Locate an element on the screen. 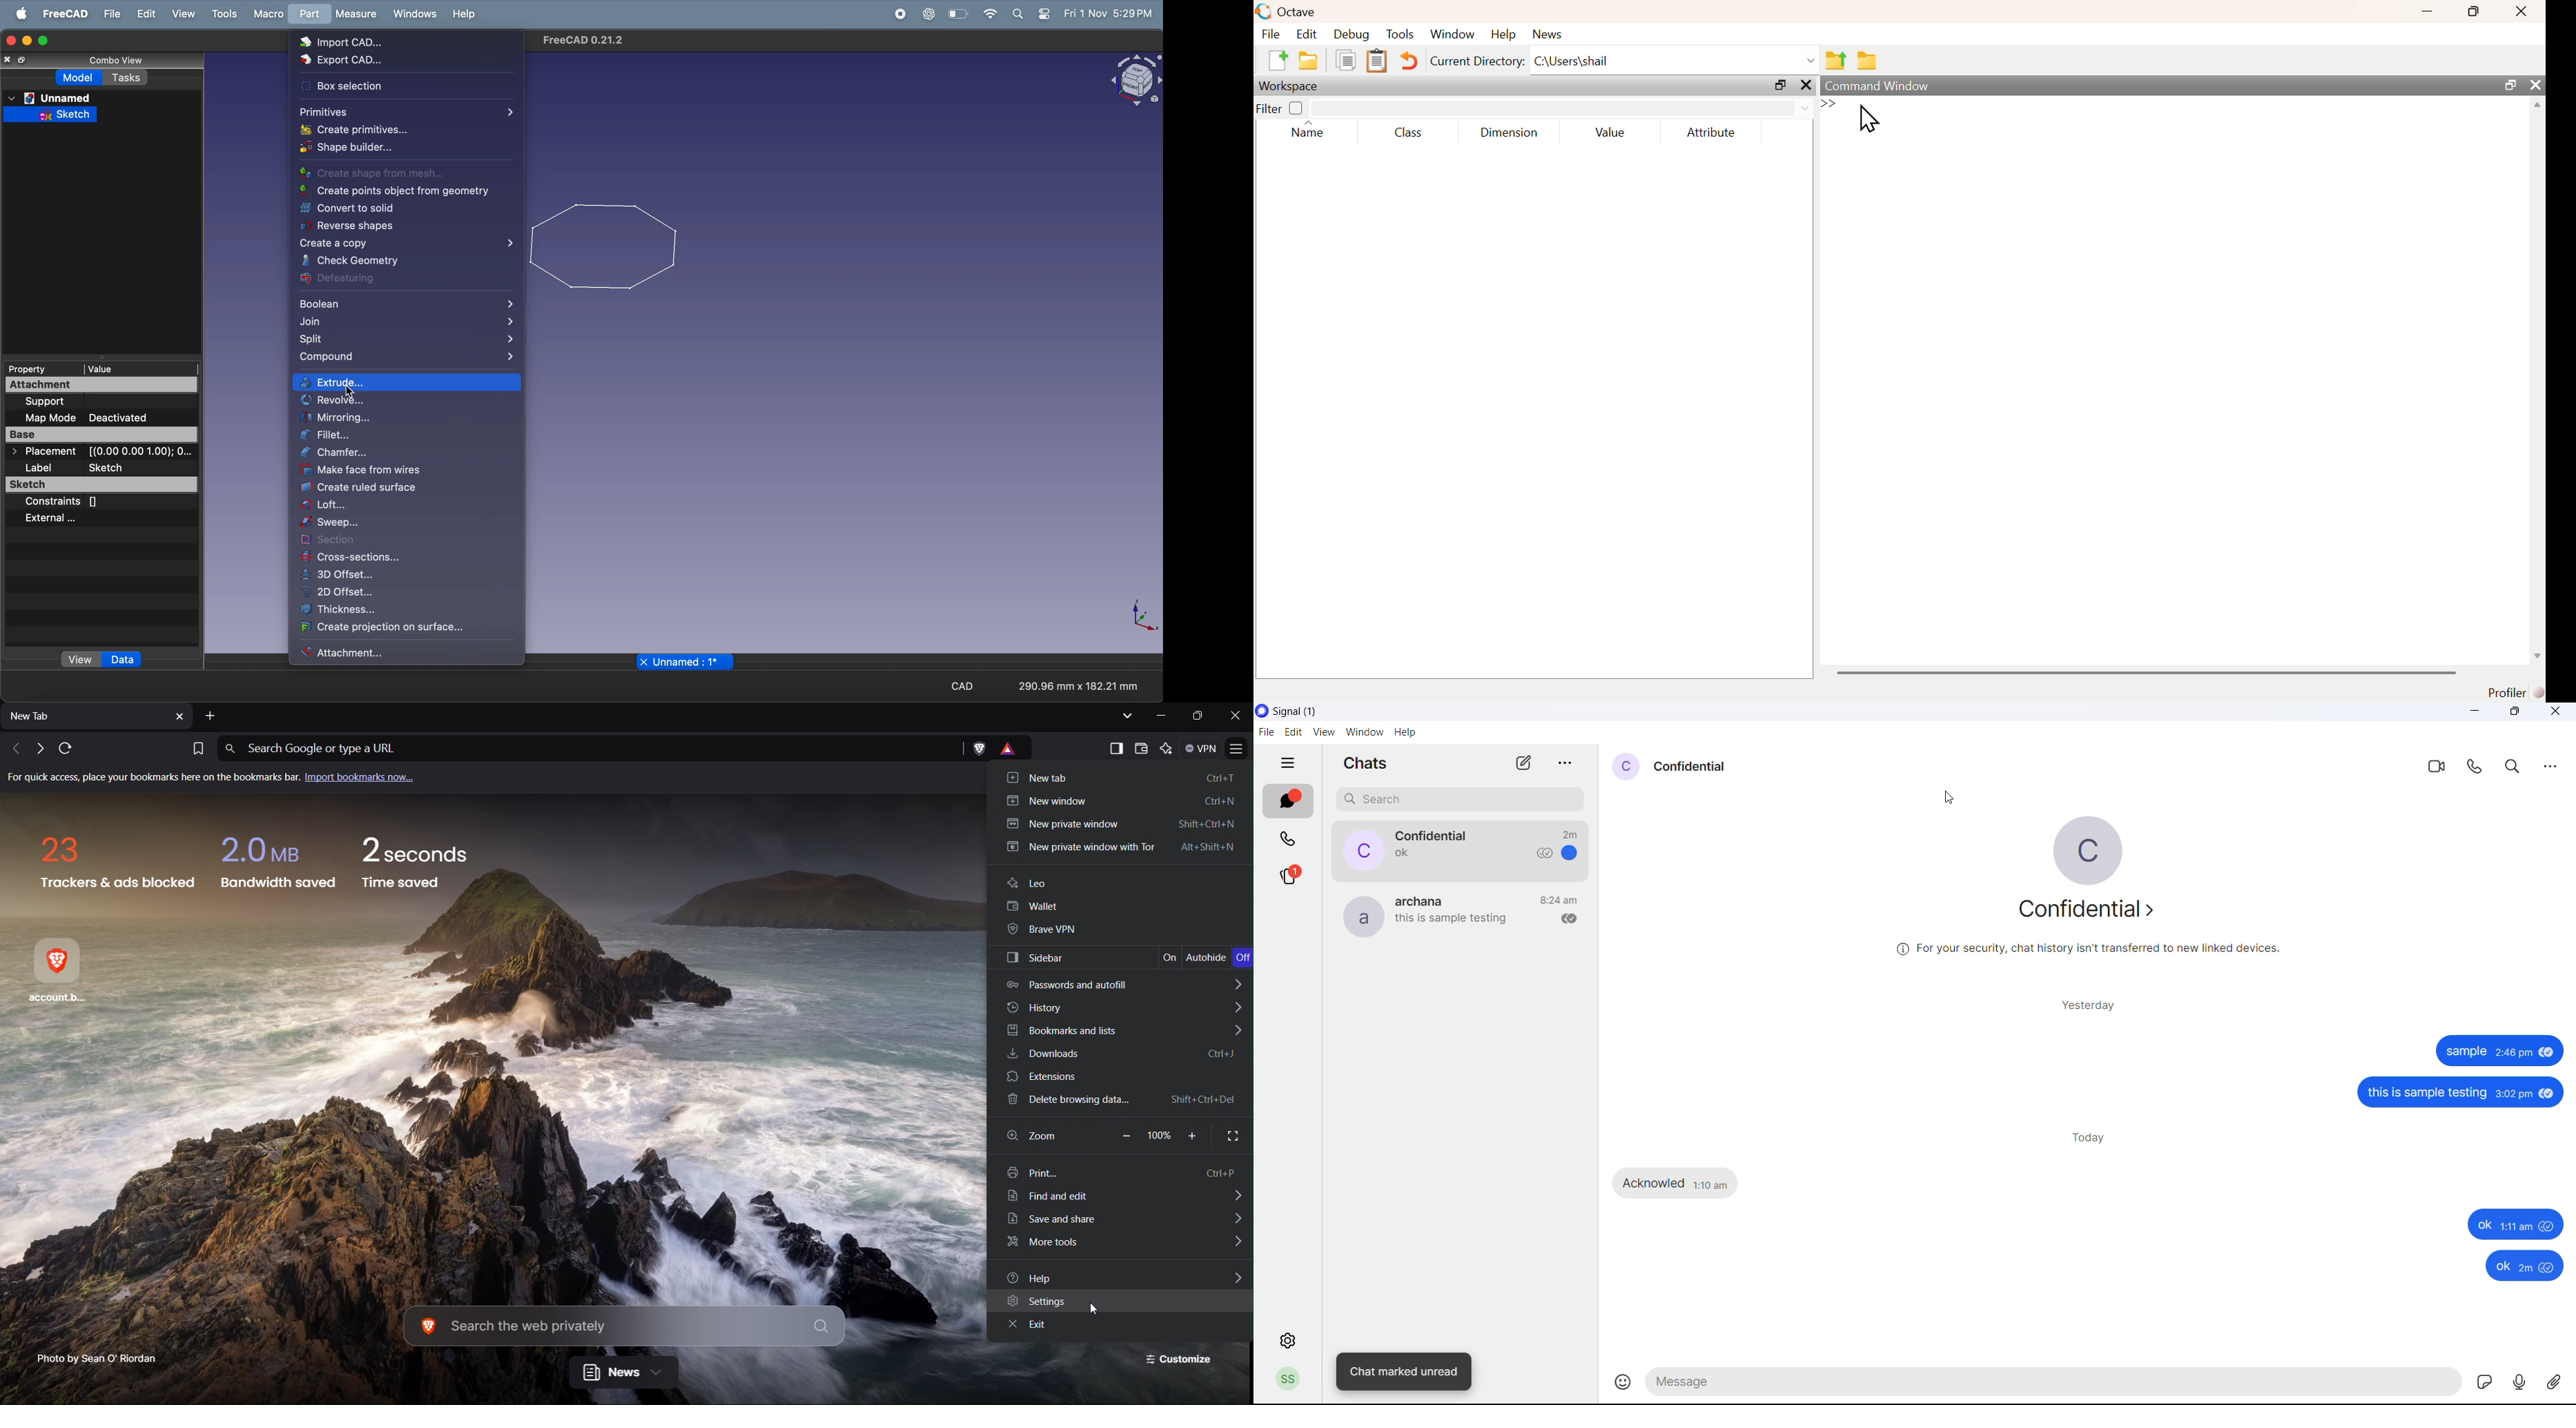  application name and logo is located at coordinates (1313, 711).